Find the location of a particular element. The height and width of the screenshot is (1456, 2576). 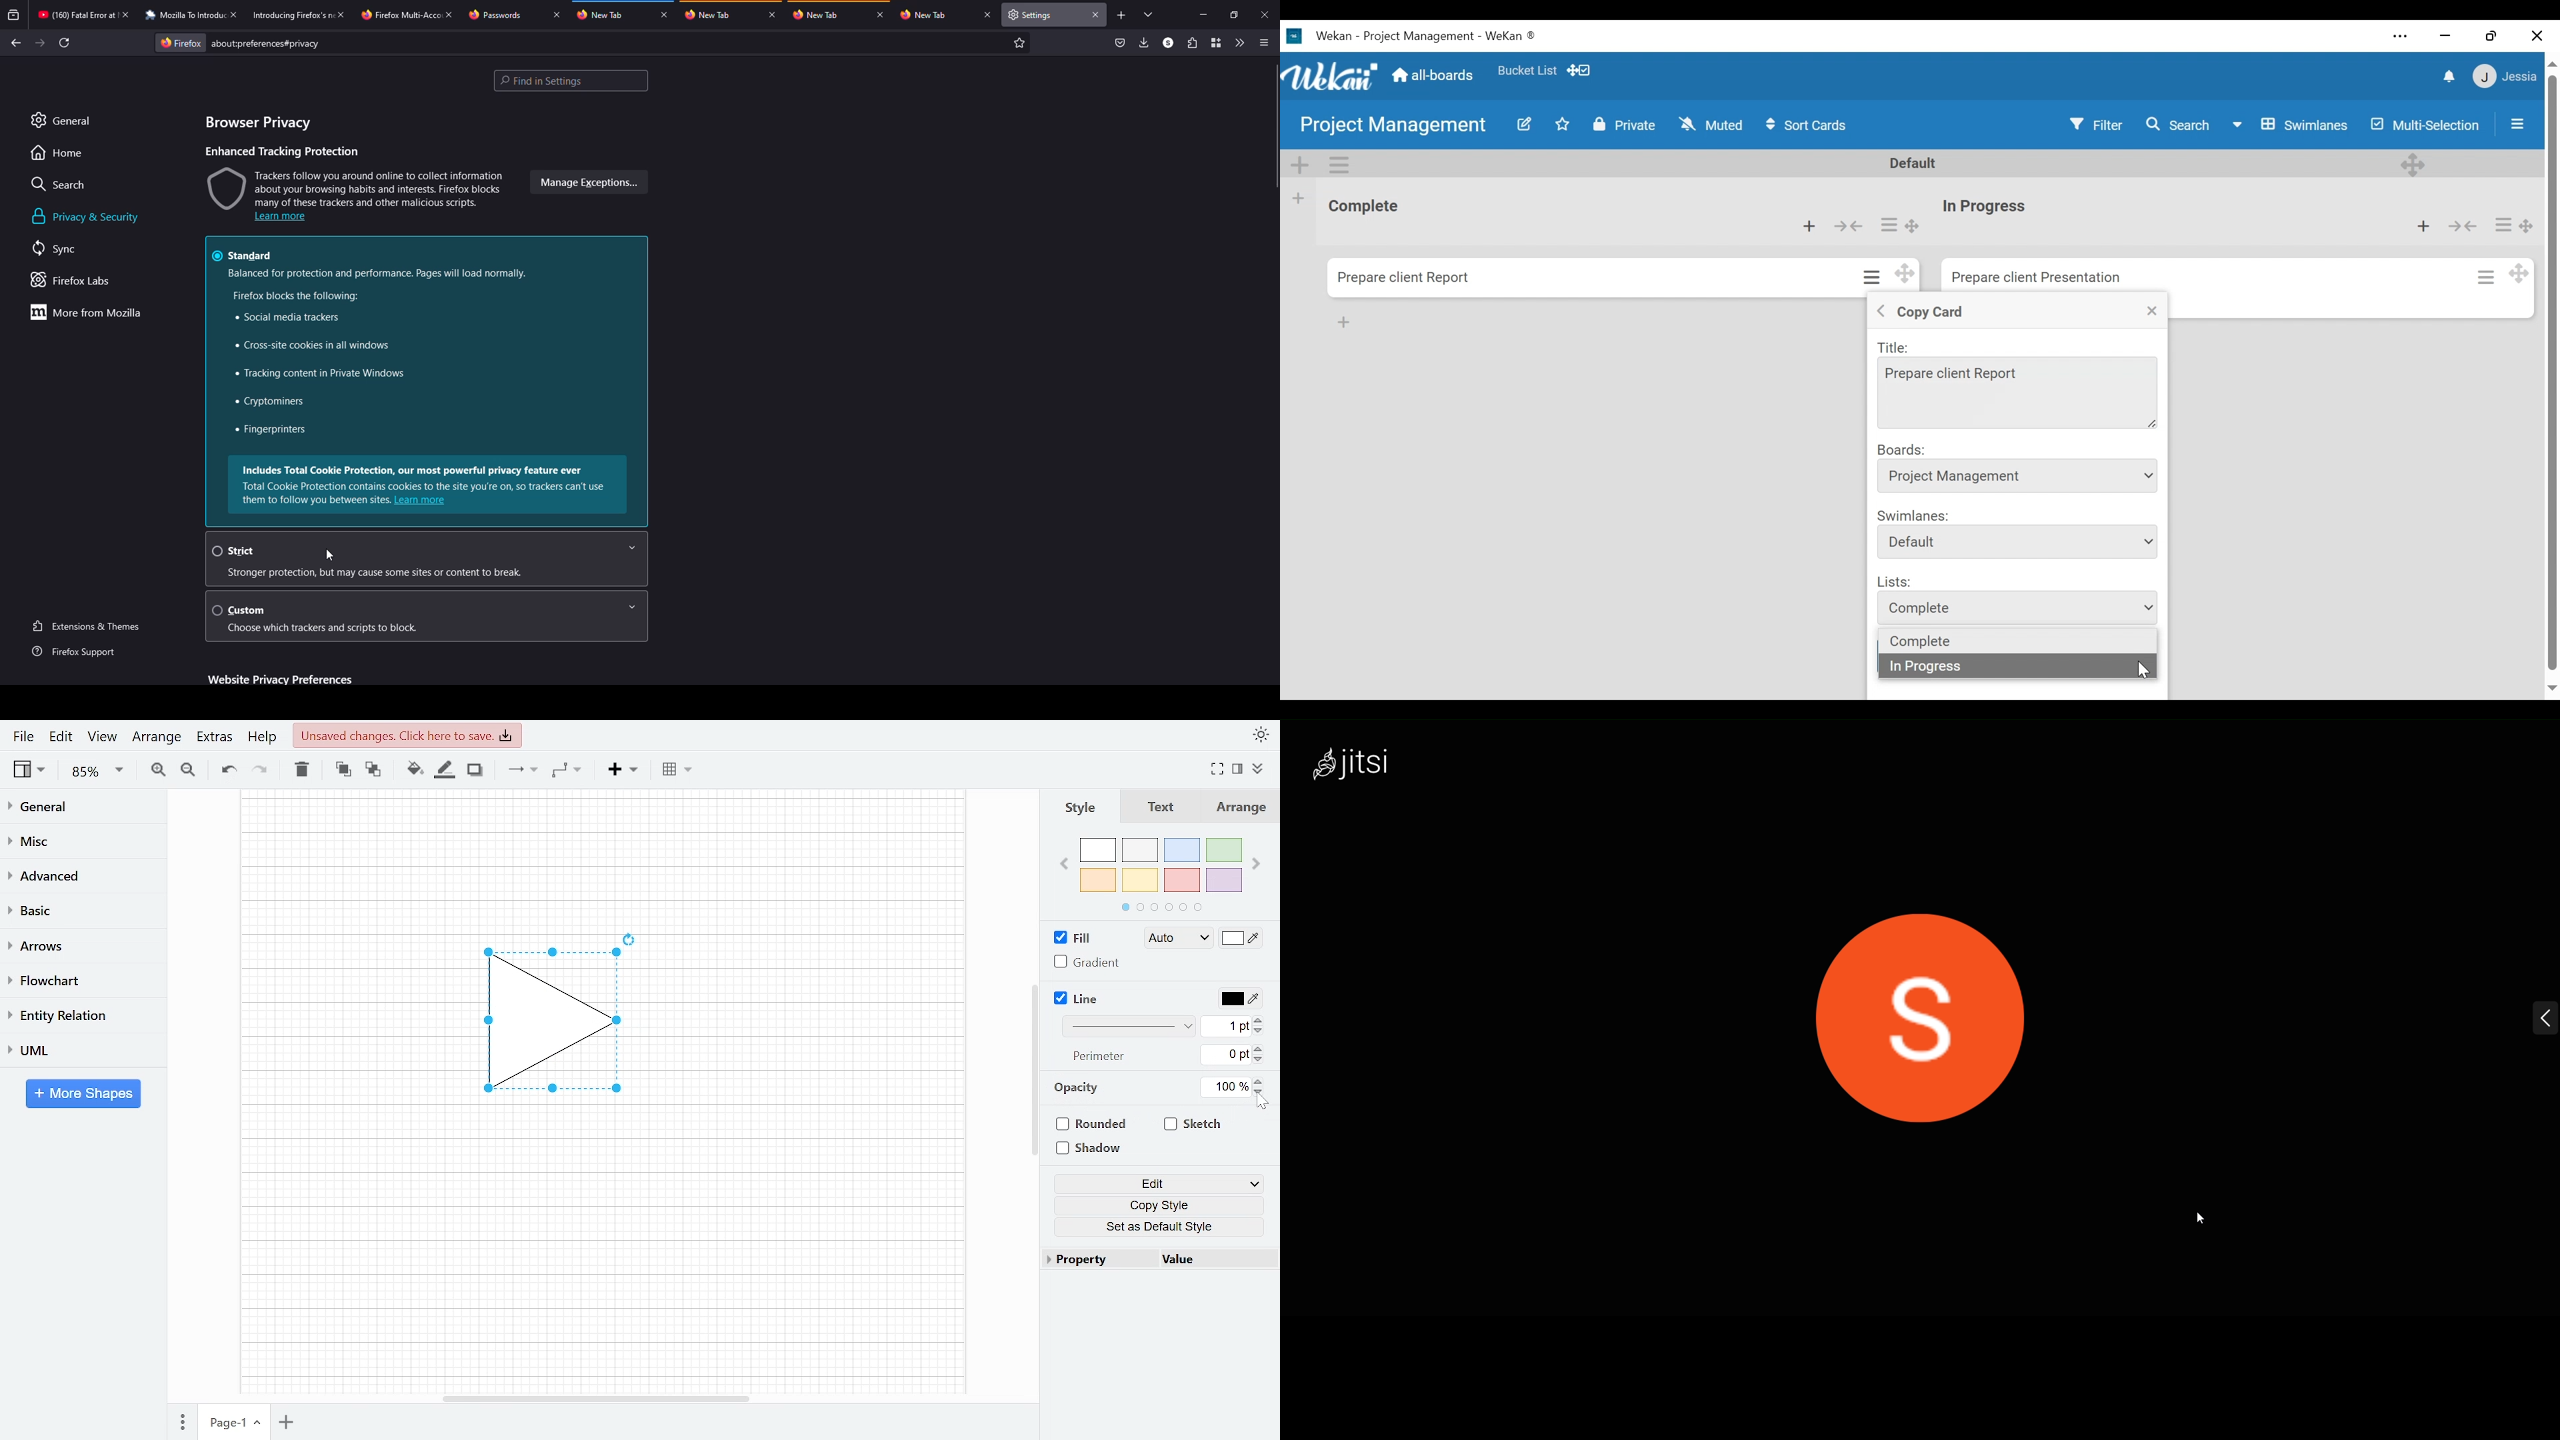

Close is located at coordinates (2153, 311).